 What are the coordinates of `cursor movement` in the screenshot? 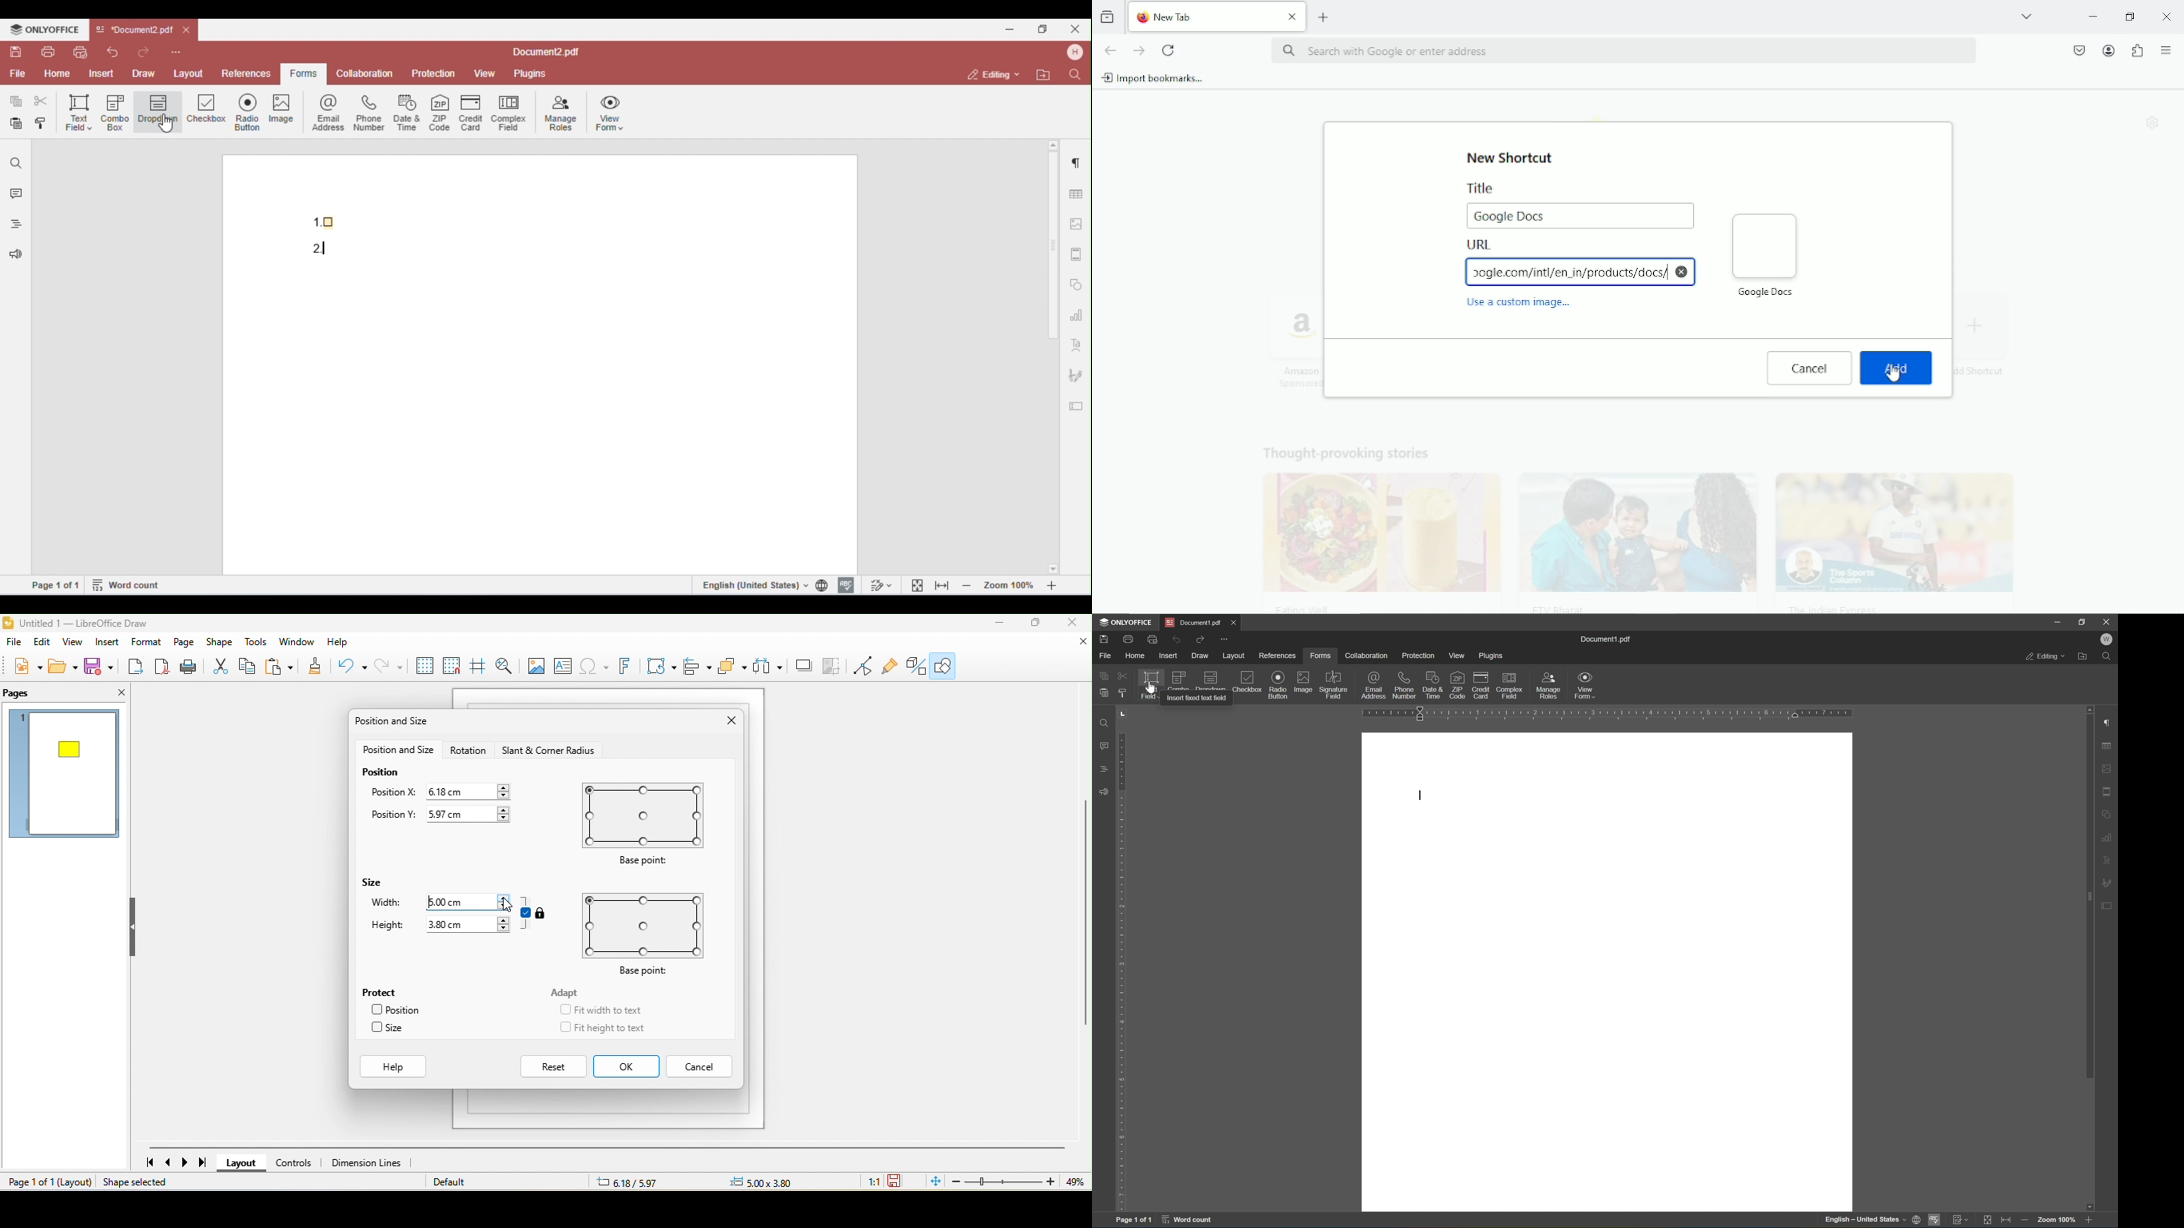 It's located at (504, 905).